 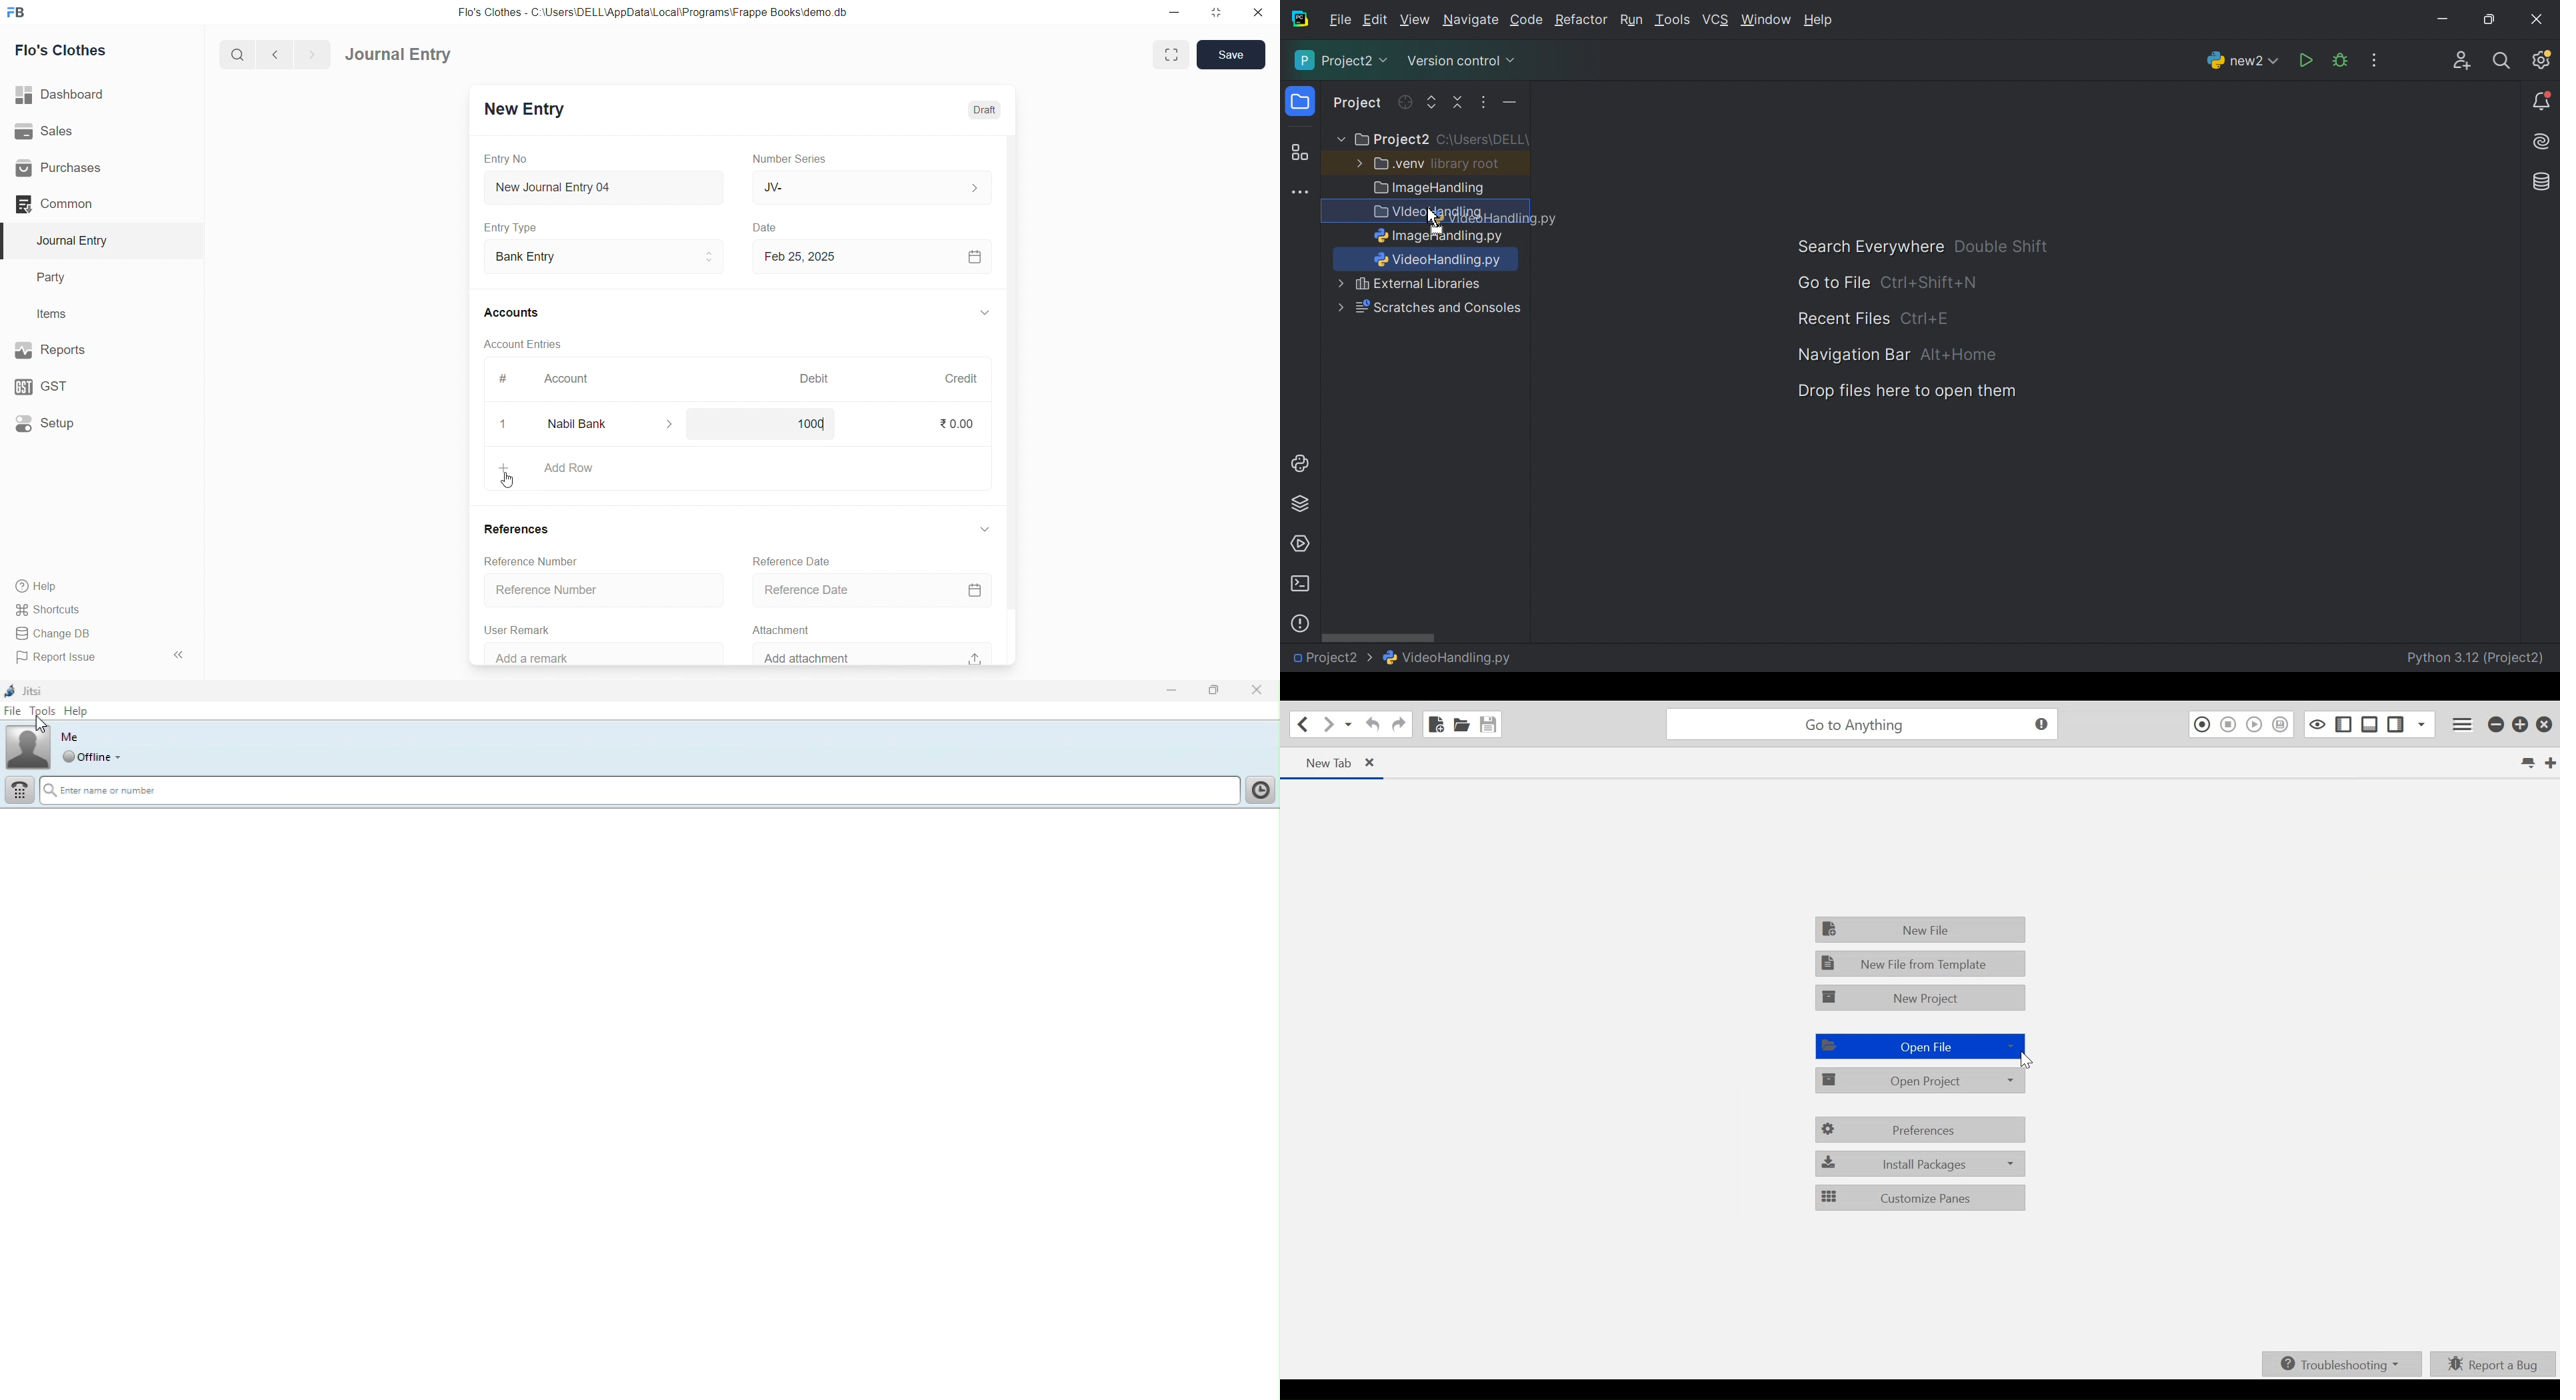 What do you see at coordinates (1843, 319) in the screenshot?
I see `Recent Files` at bounding box center [1843, 319].